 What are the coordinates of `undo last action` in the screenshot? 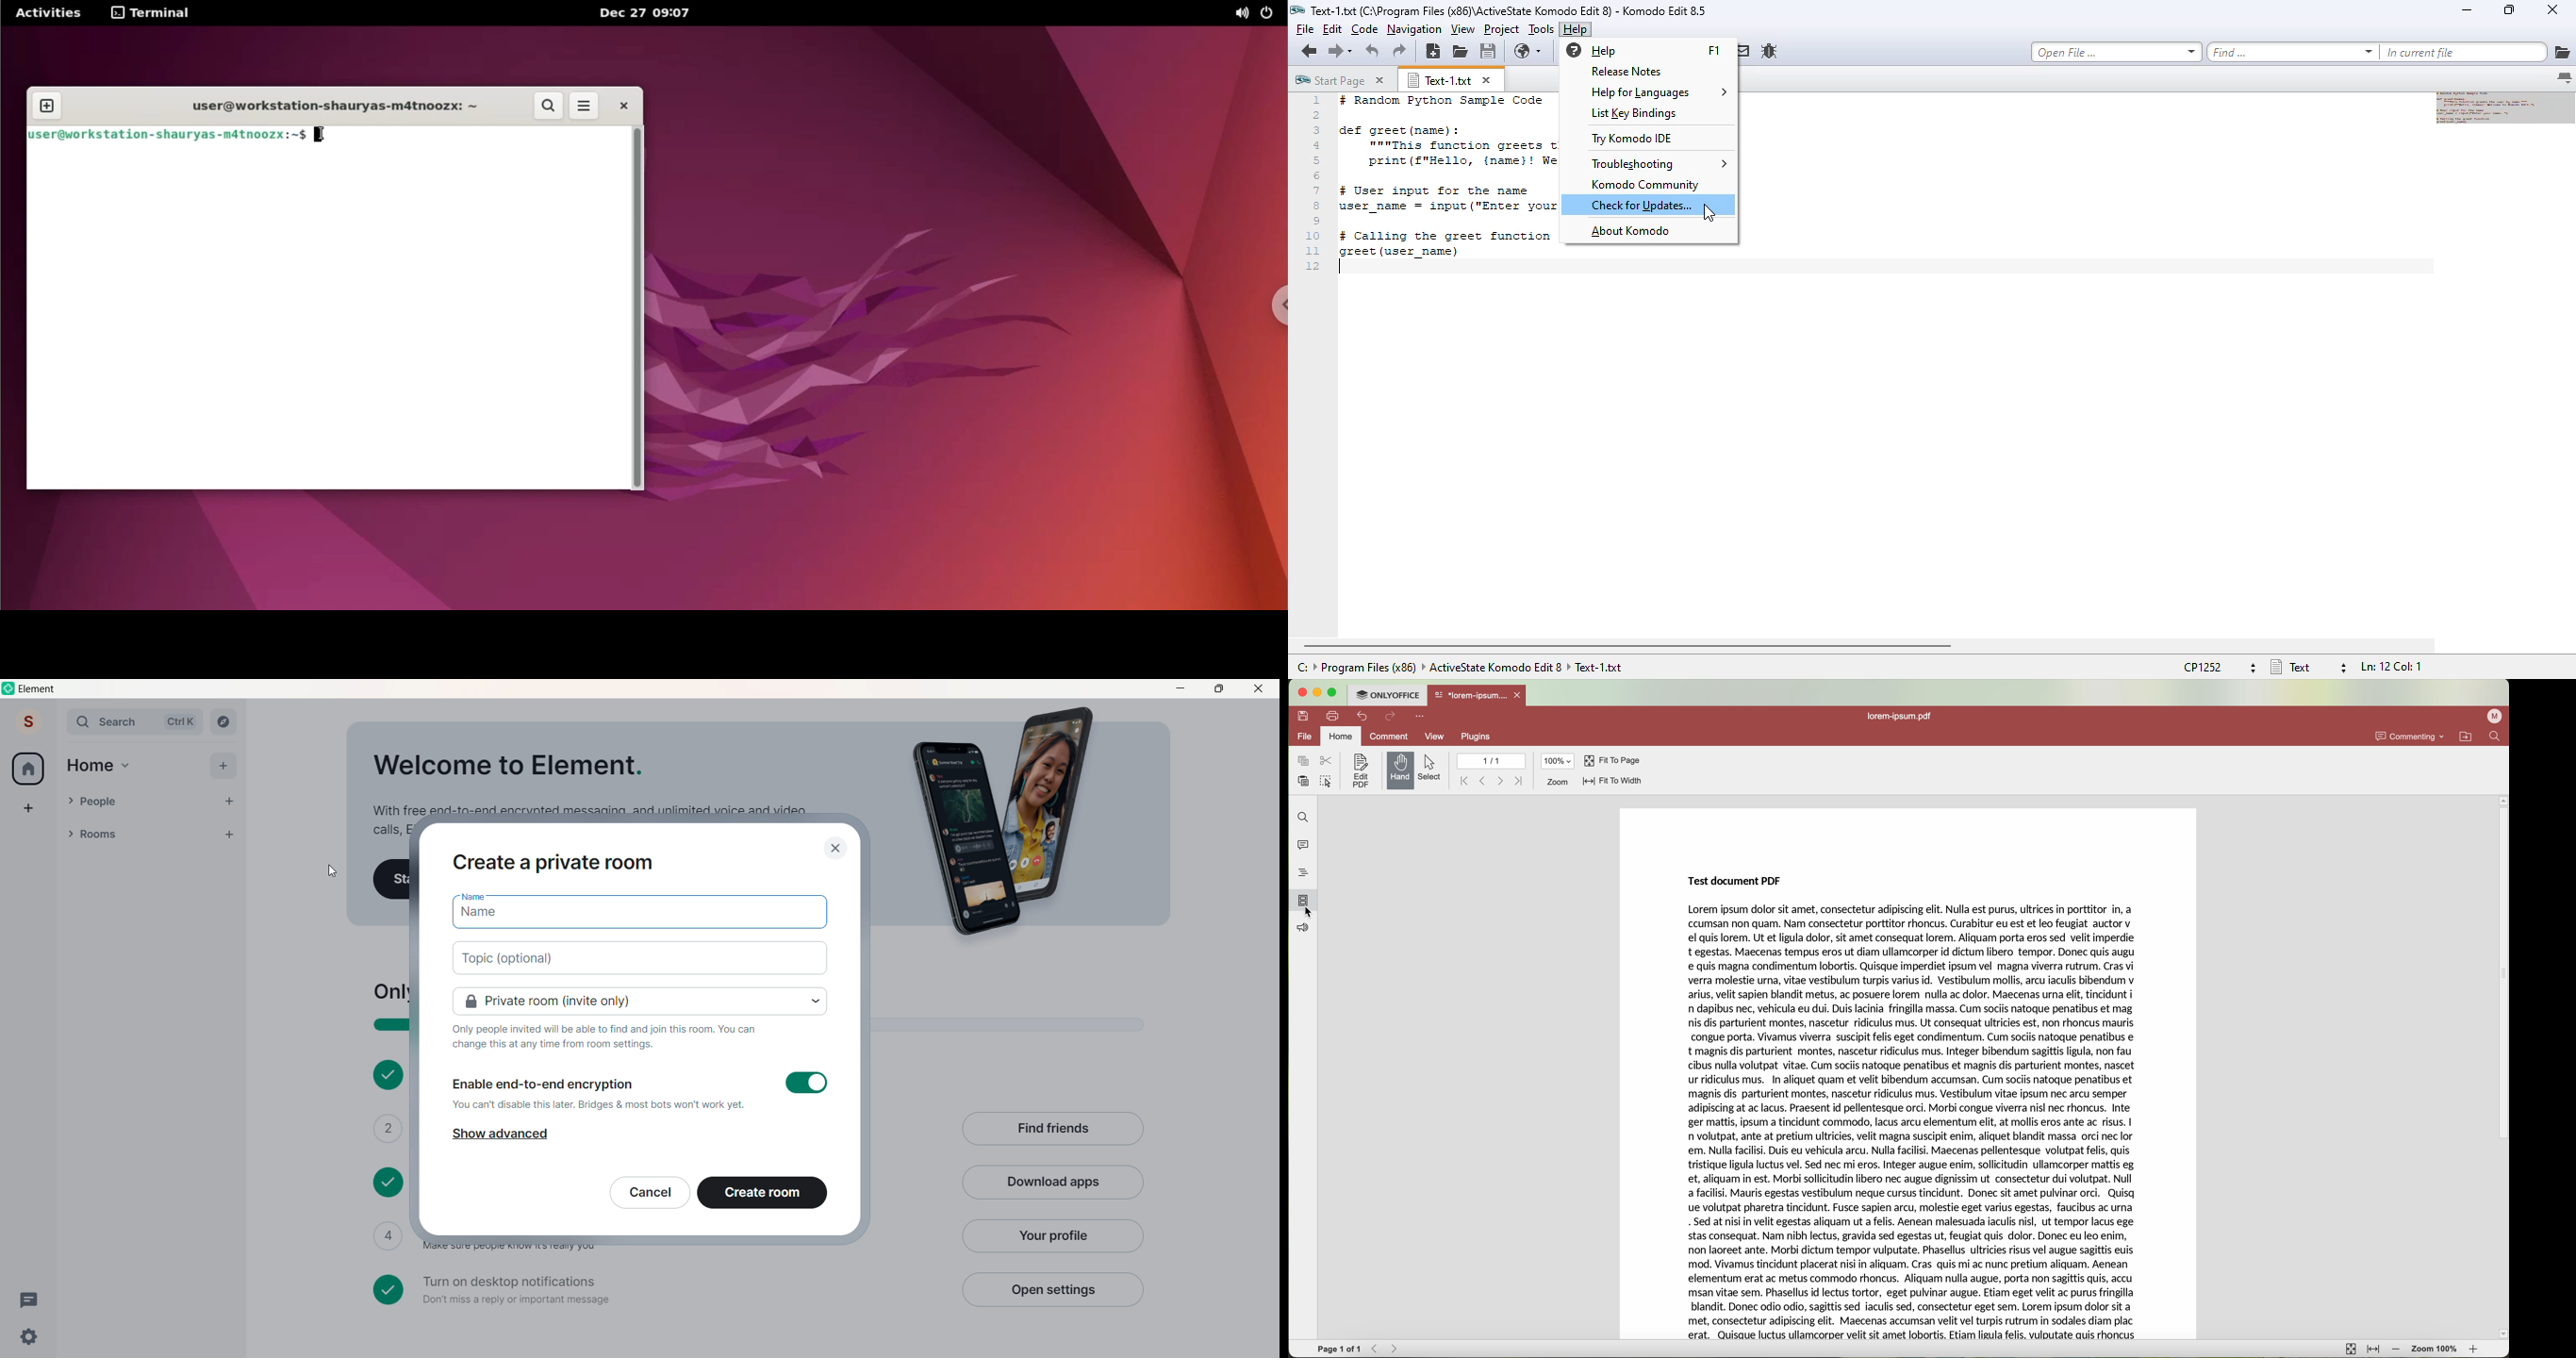 It's located at (1373, 52).